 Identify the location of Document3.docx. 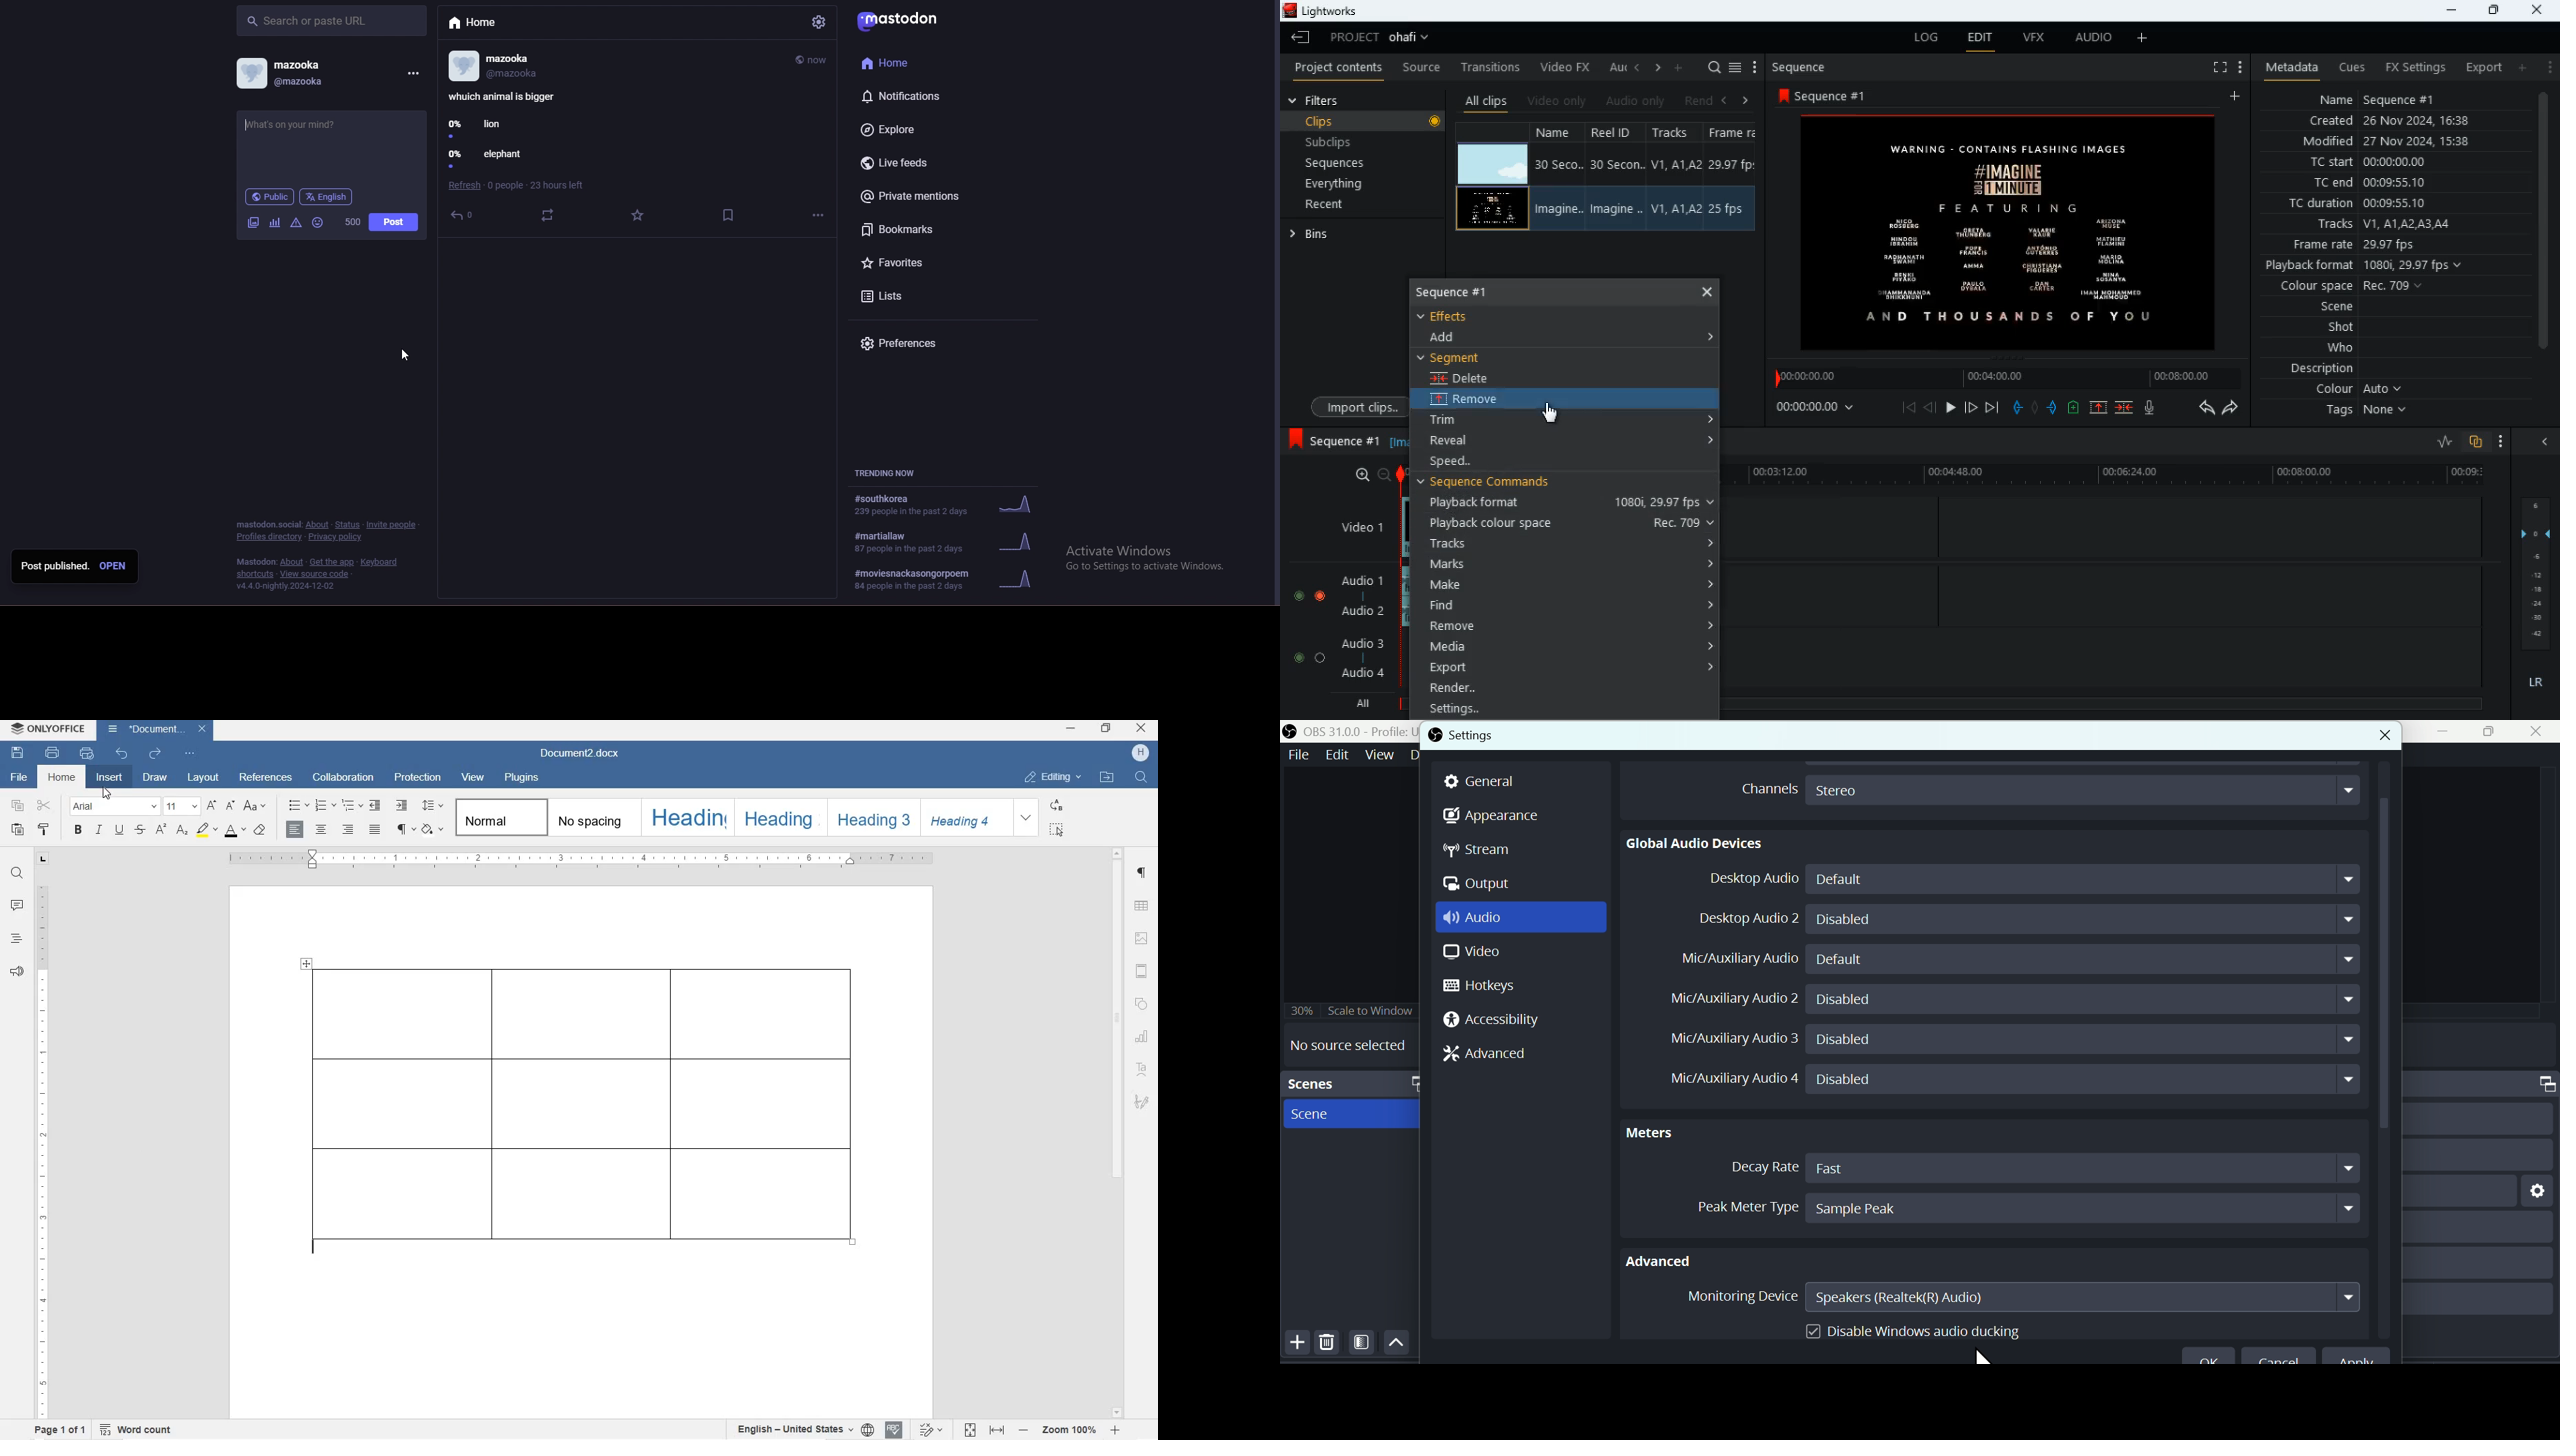
(157, 730).